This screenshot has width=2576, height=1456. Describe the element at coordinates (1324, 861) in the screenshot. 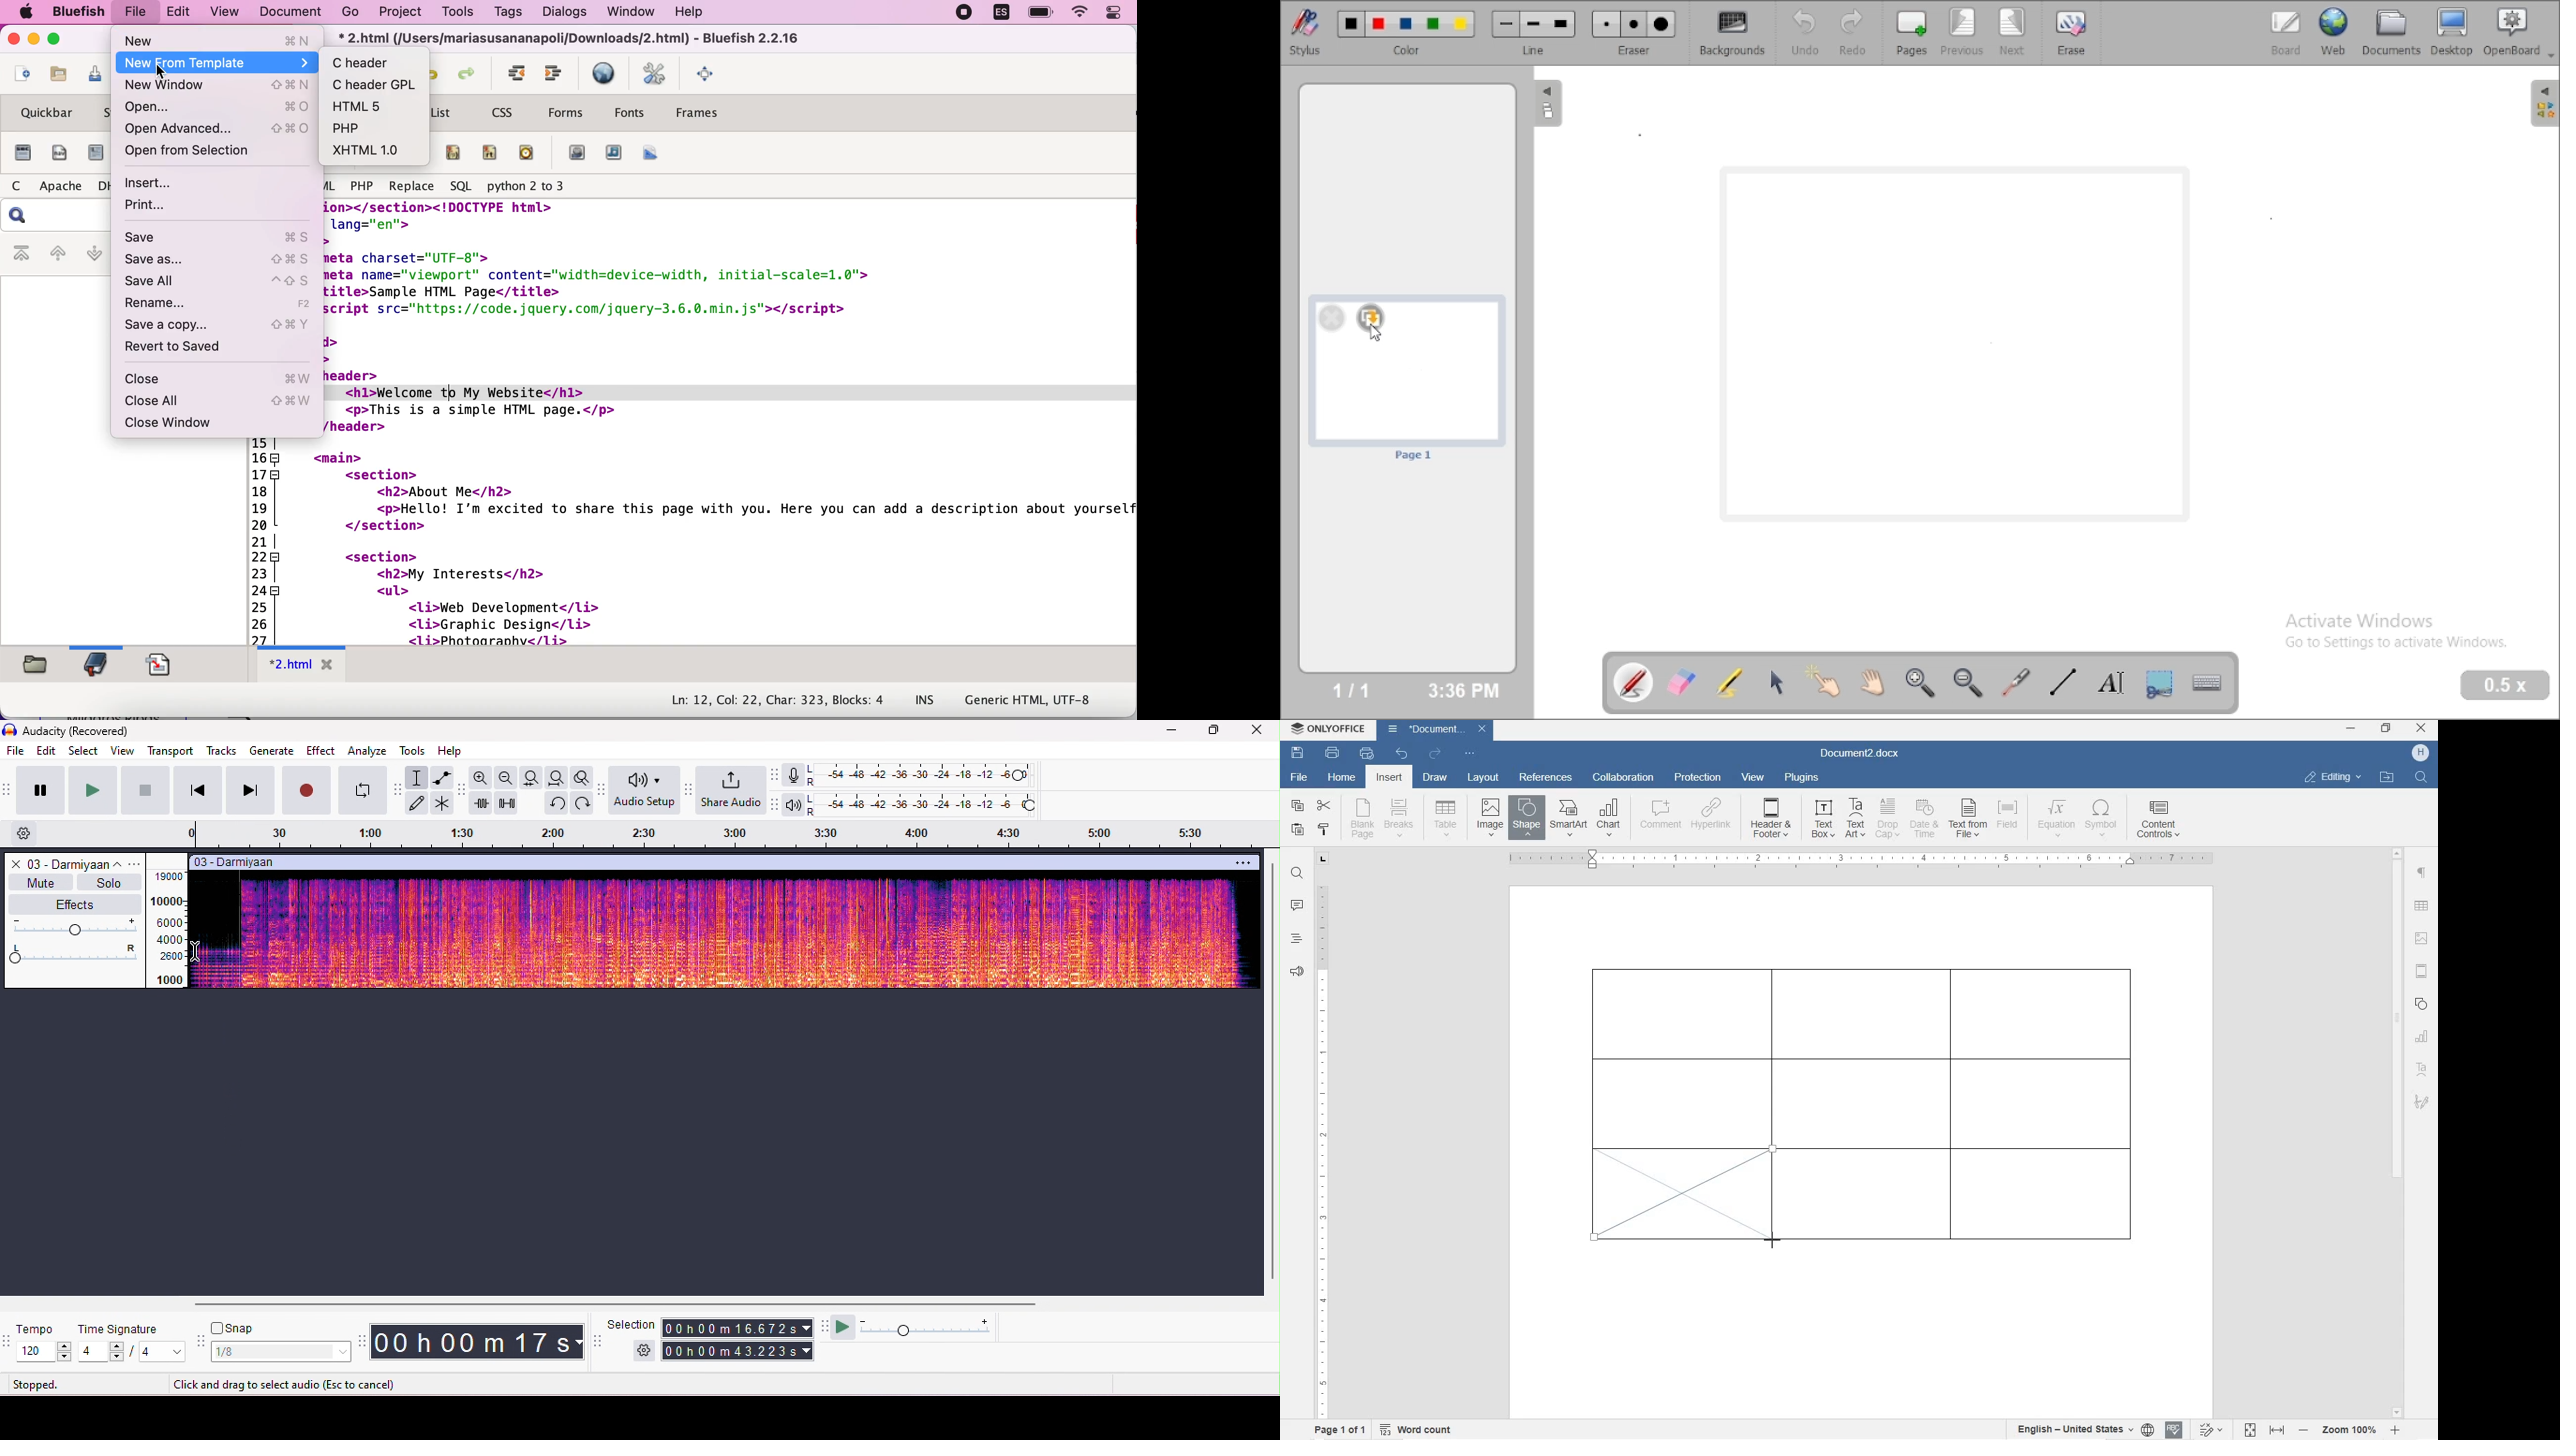

I see `tab` at that location.